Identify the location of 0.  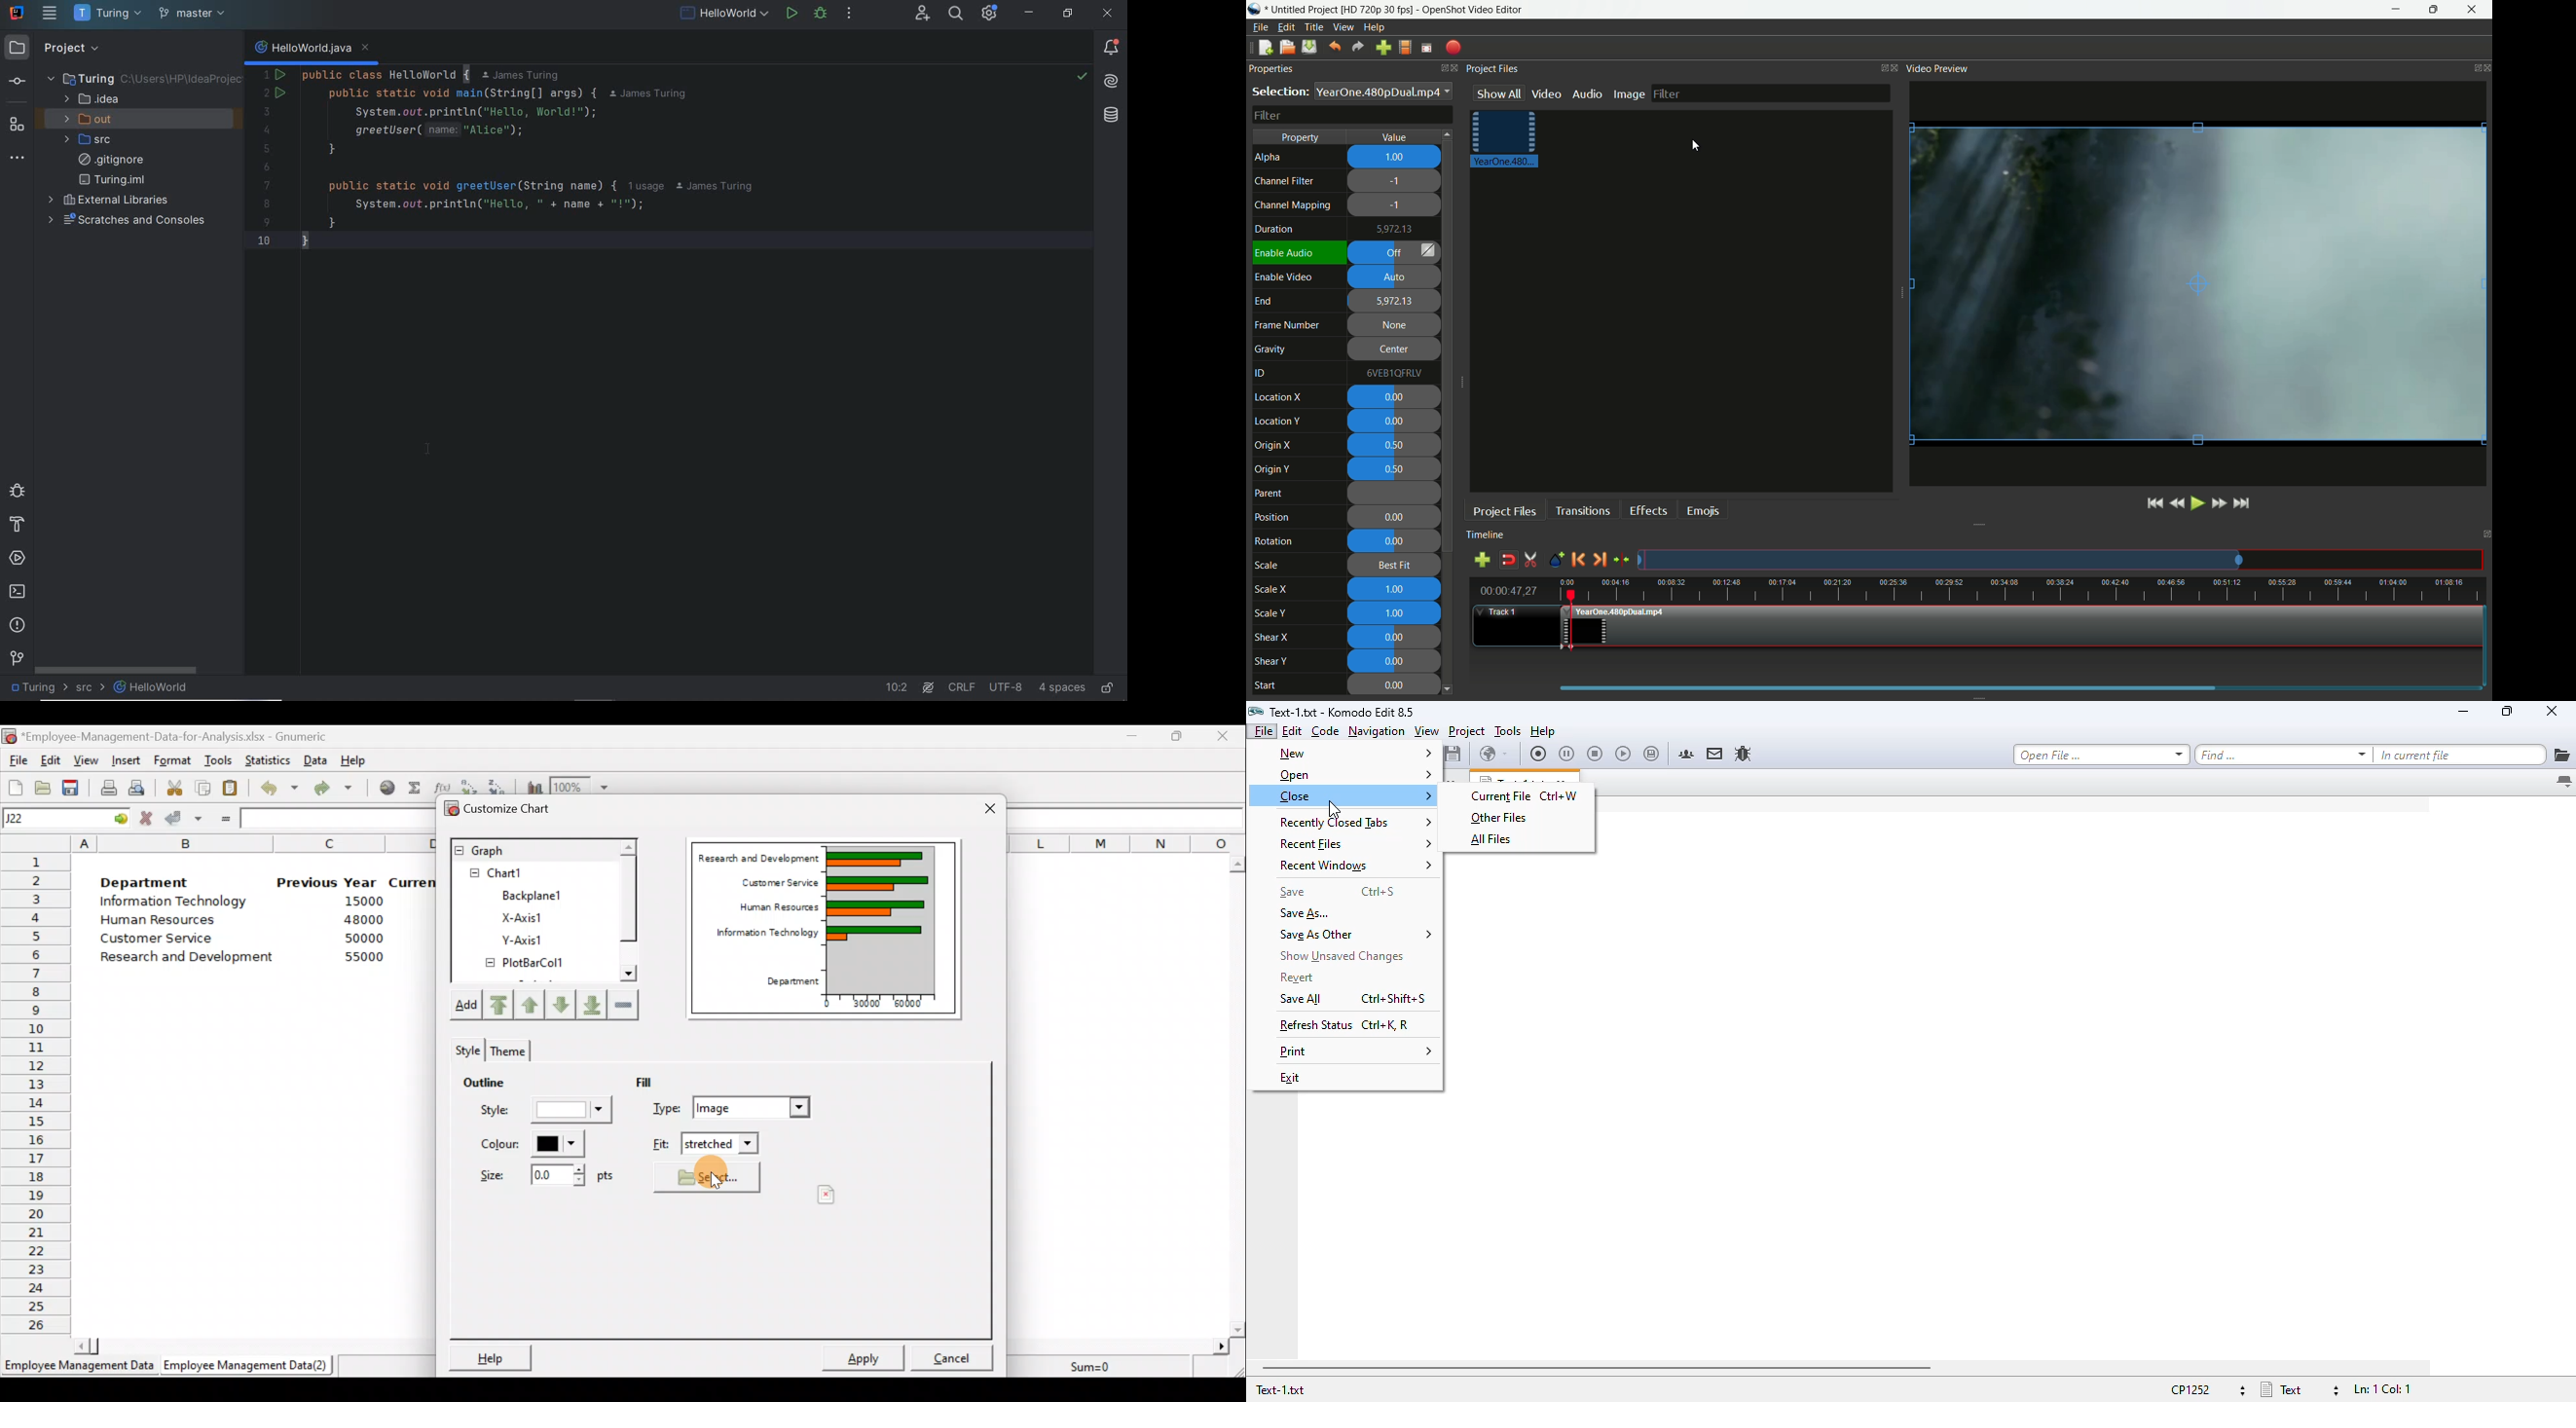
(826, 1005).